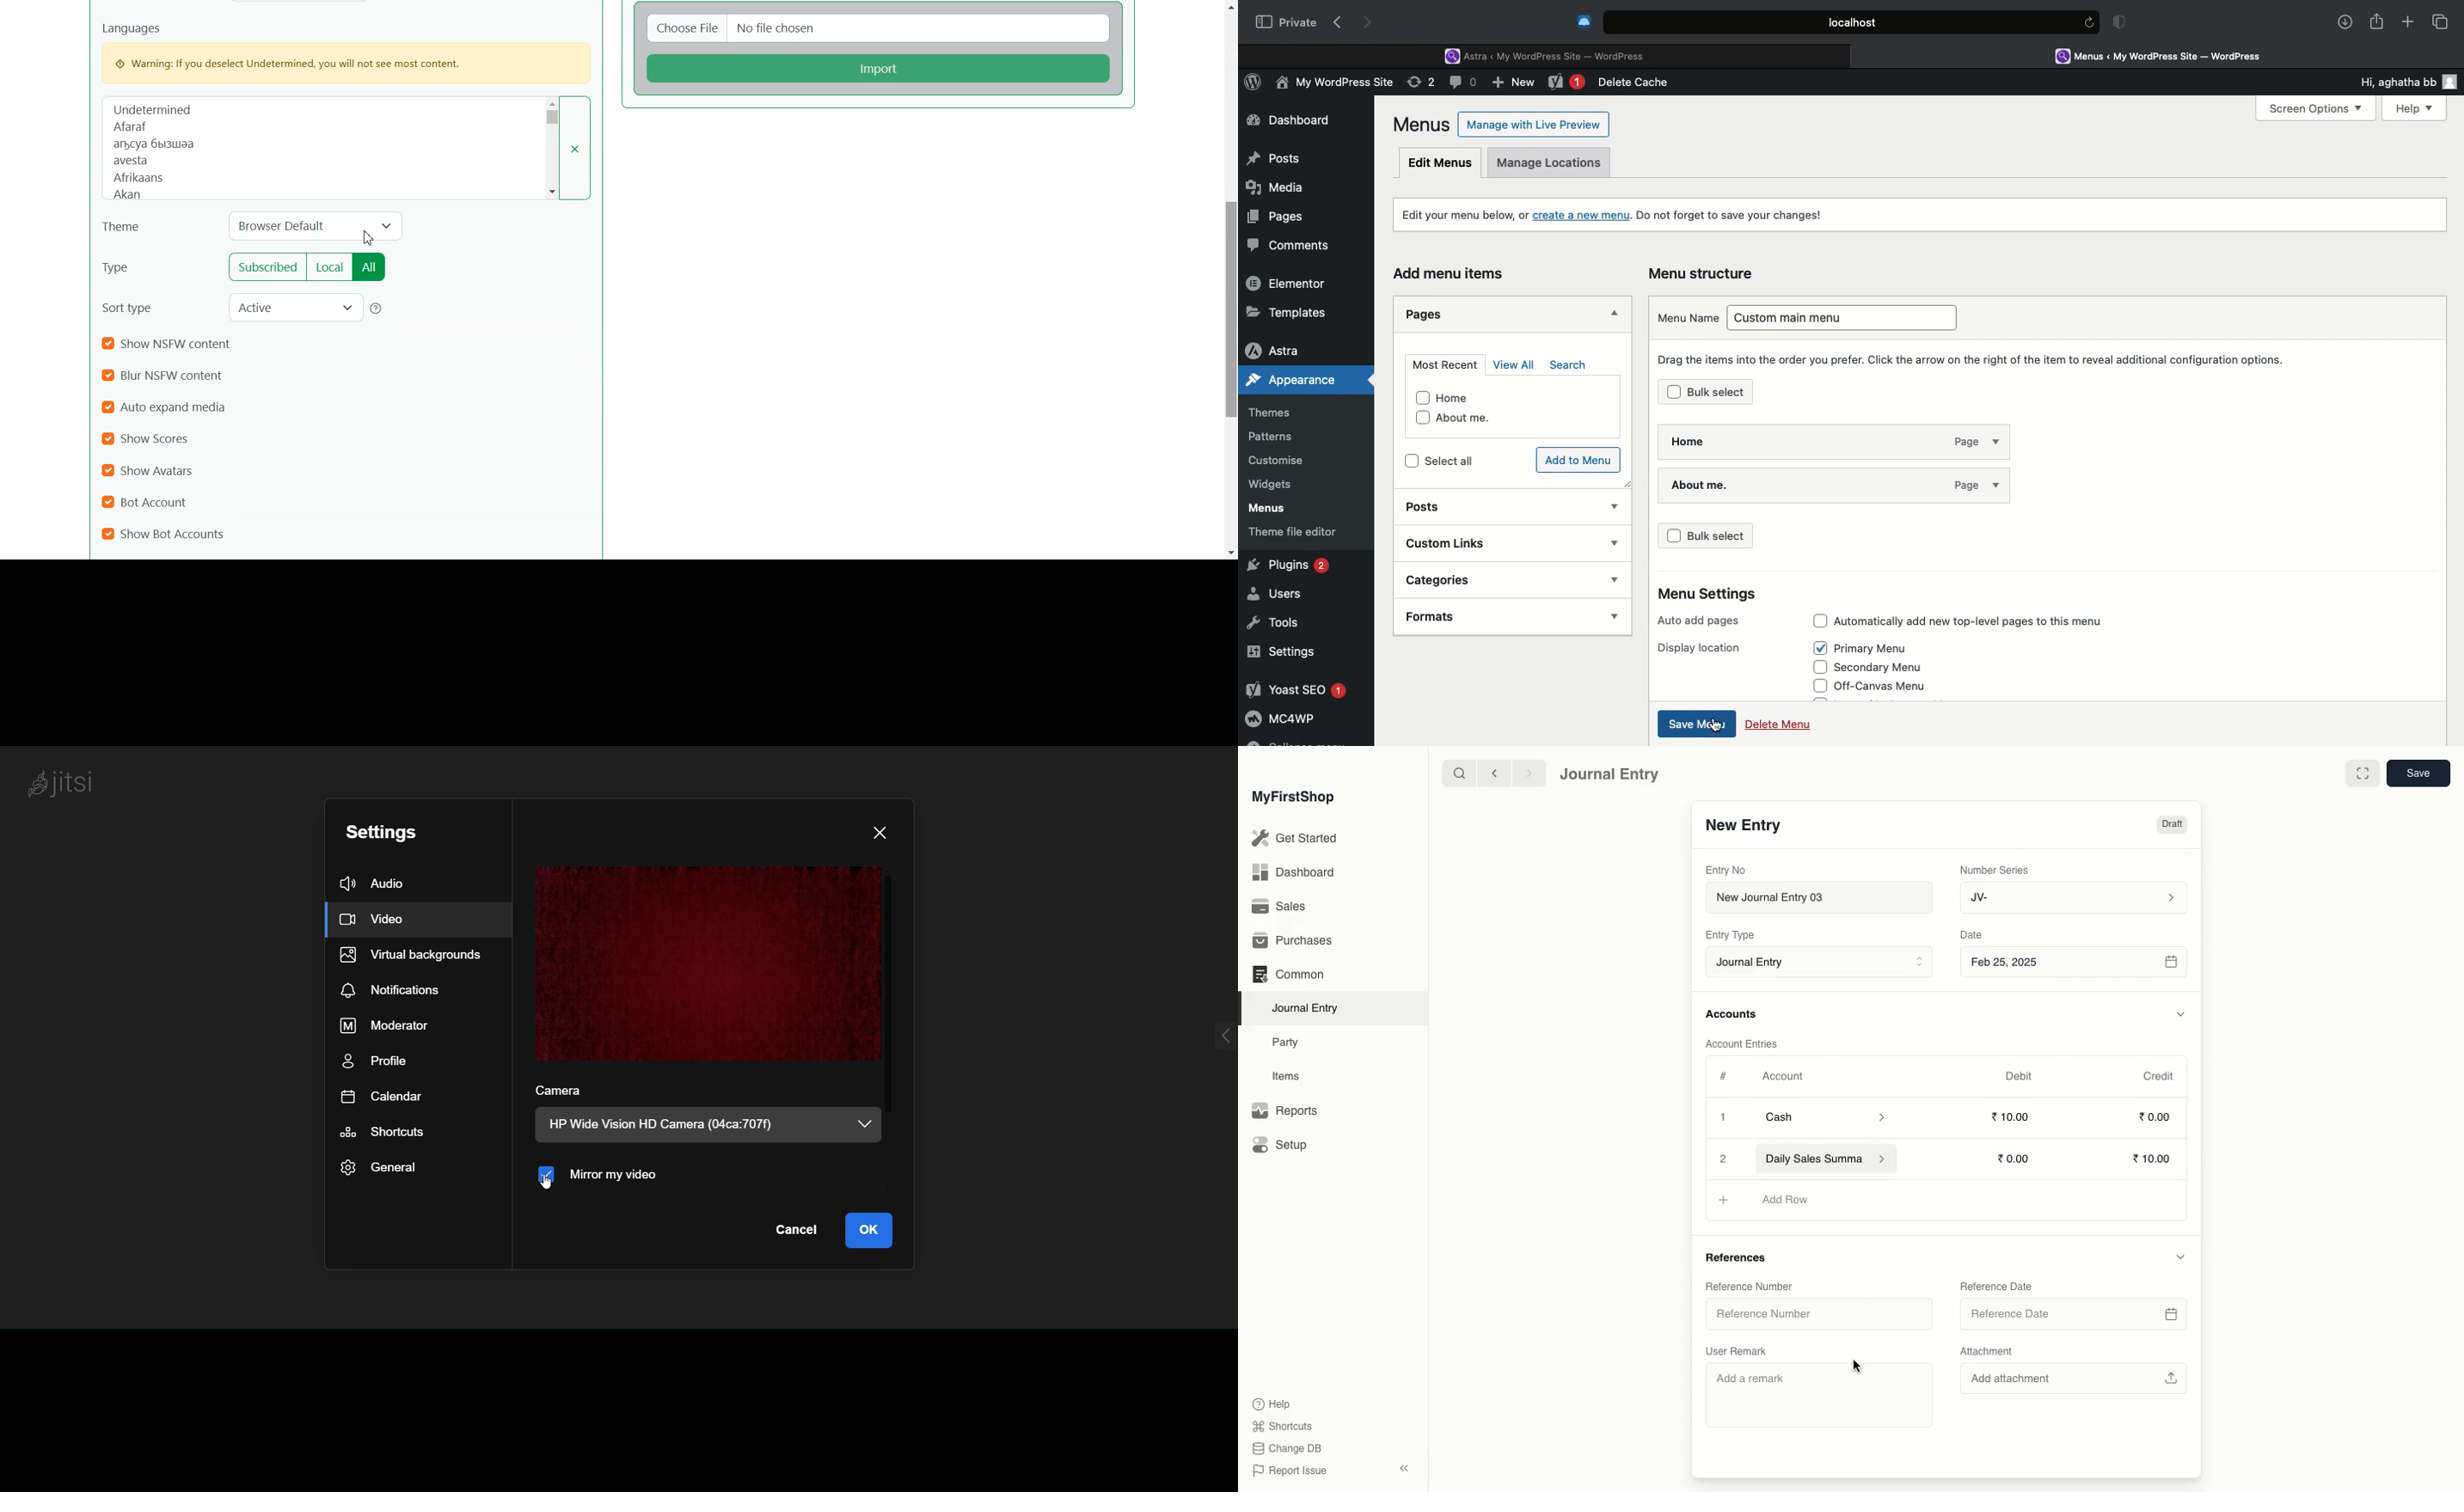 Image resolution: width=2464 pixels, height=1512 pixels. Describe the element at coordinates (1296, 839) in the screenshot. I see `Get Started` at that location.